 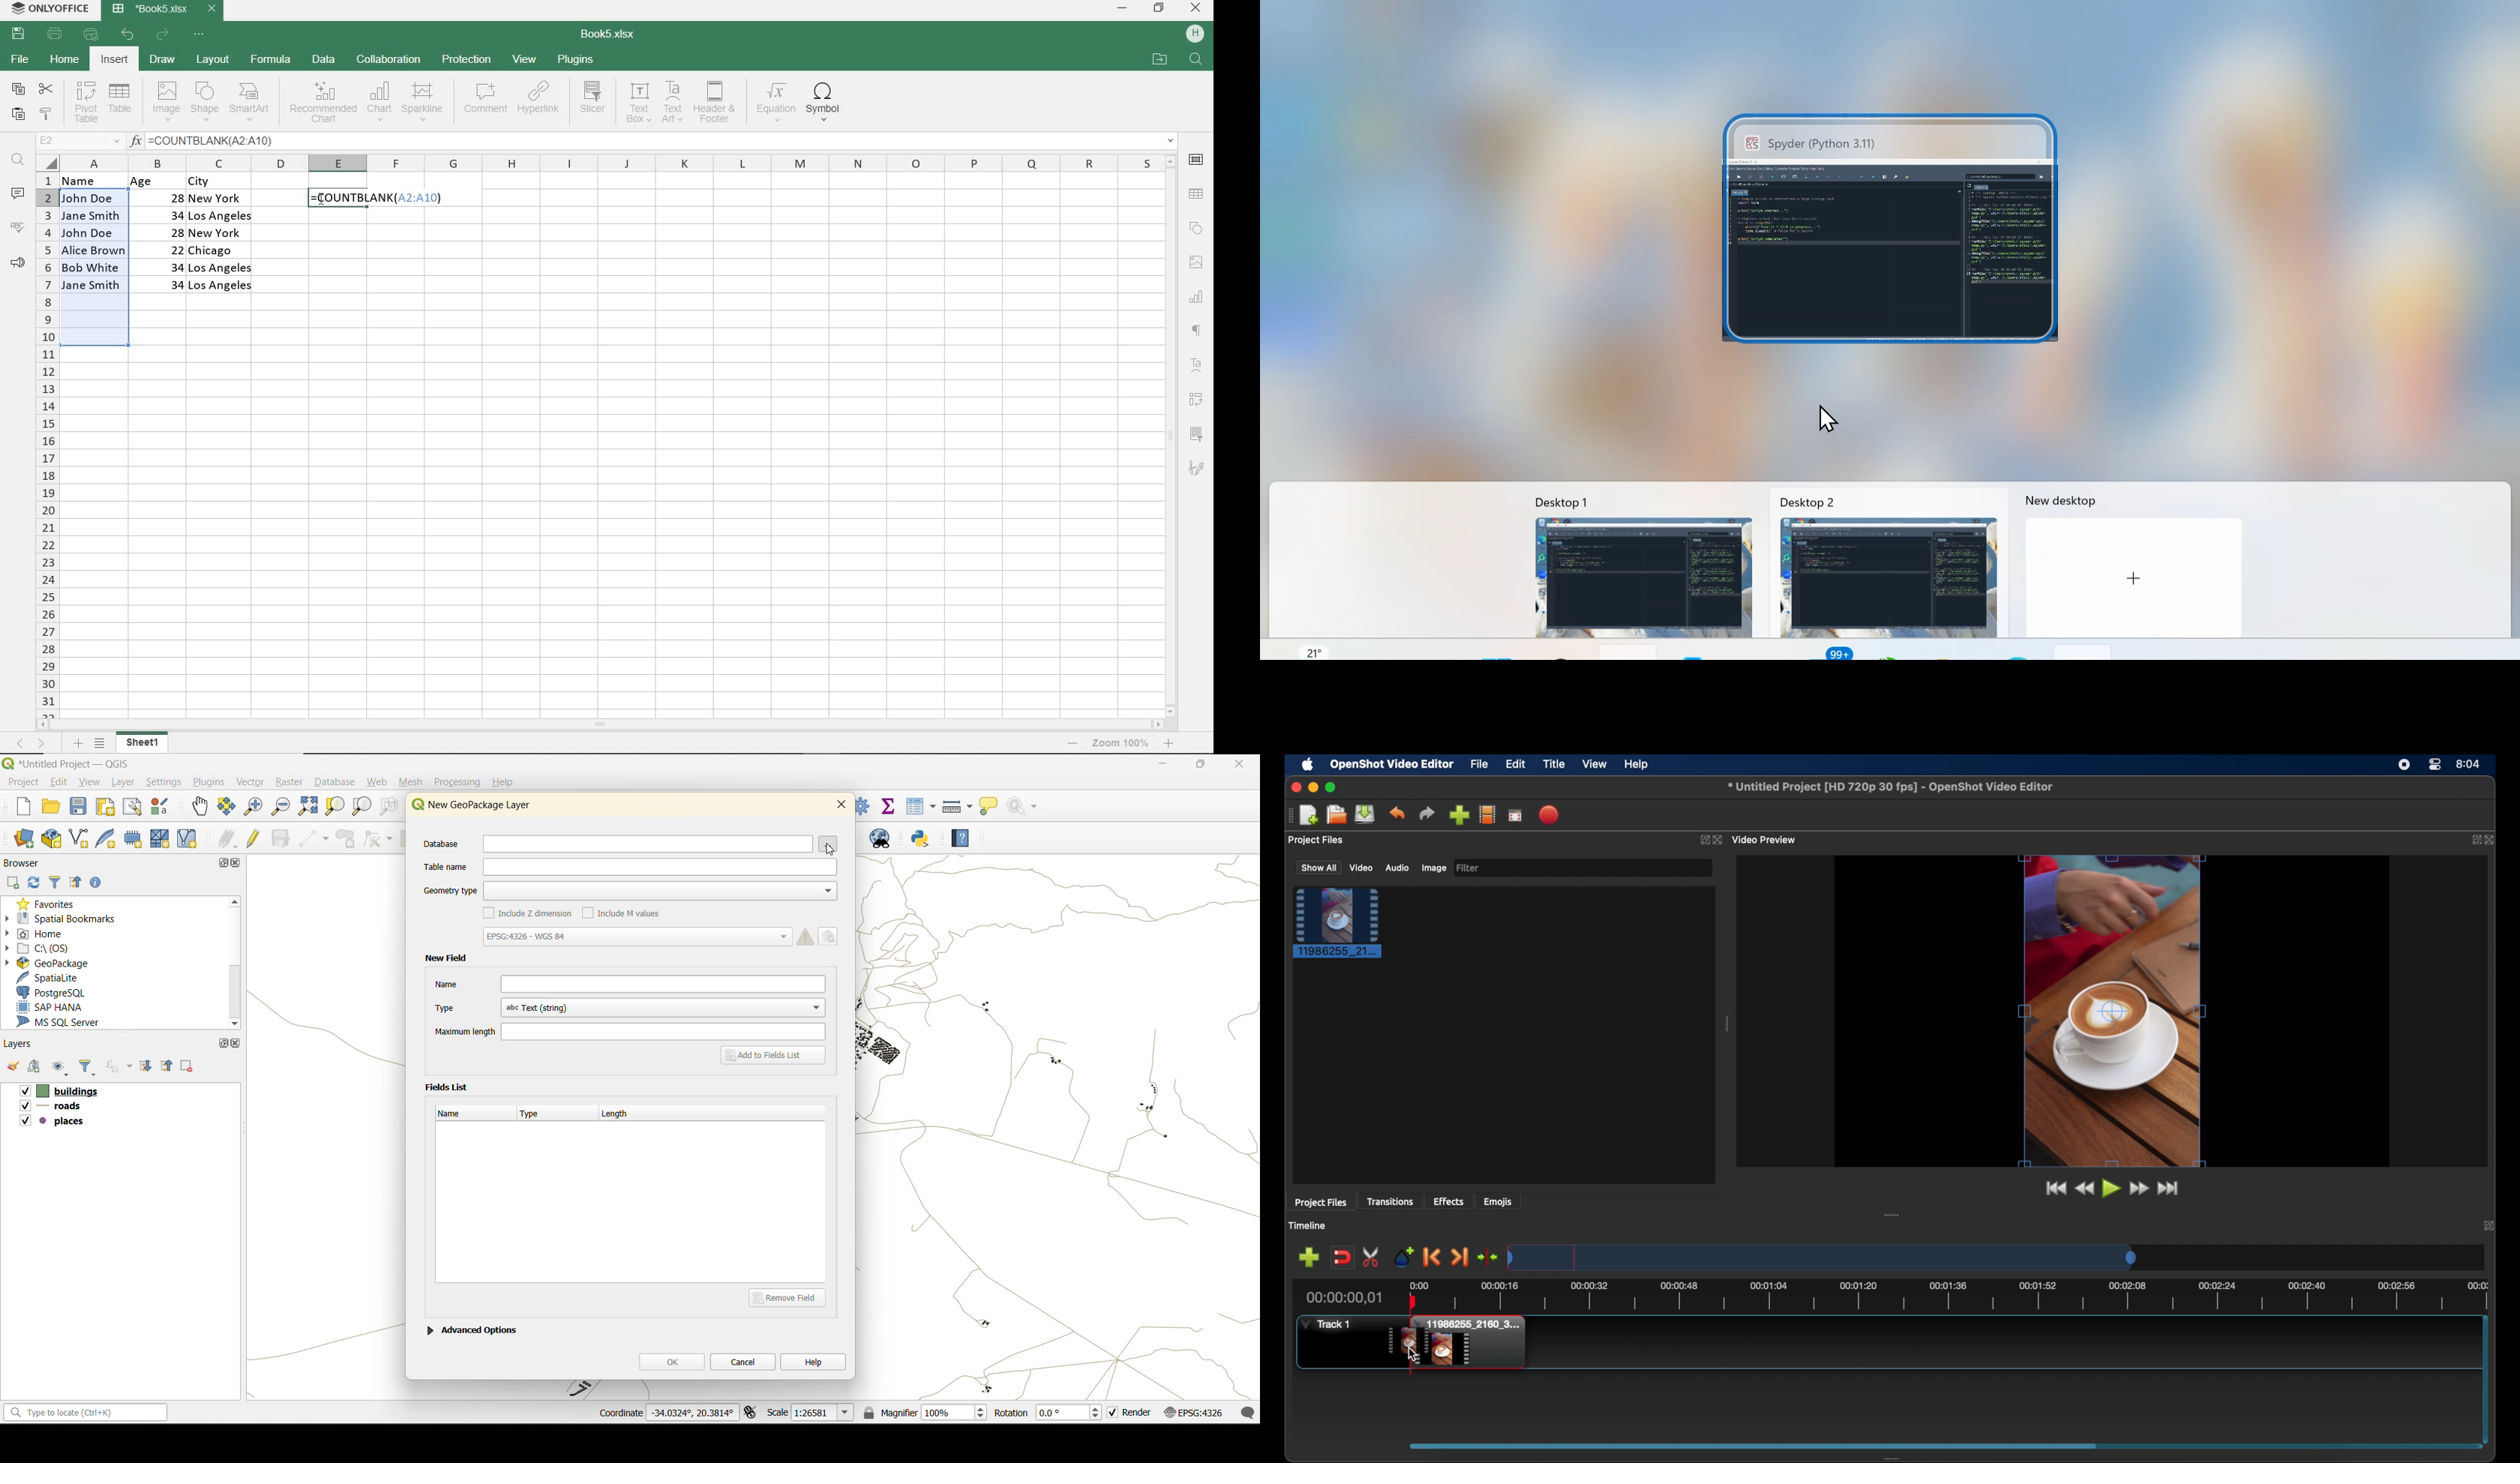 What do you see at coordinates (133, 807) in the screenshot?
I see `show layout` at bounding box center [133, 807].